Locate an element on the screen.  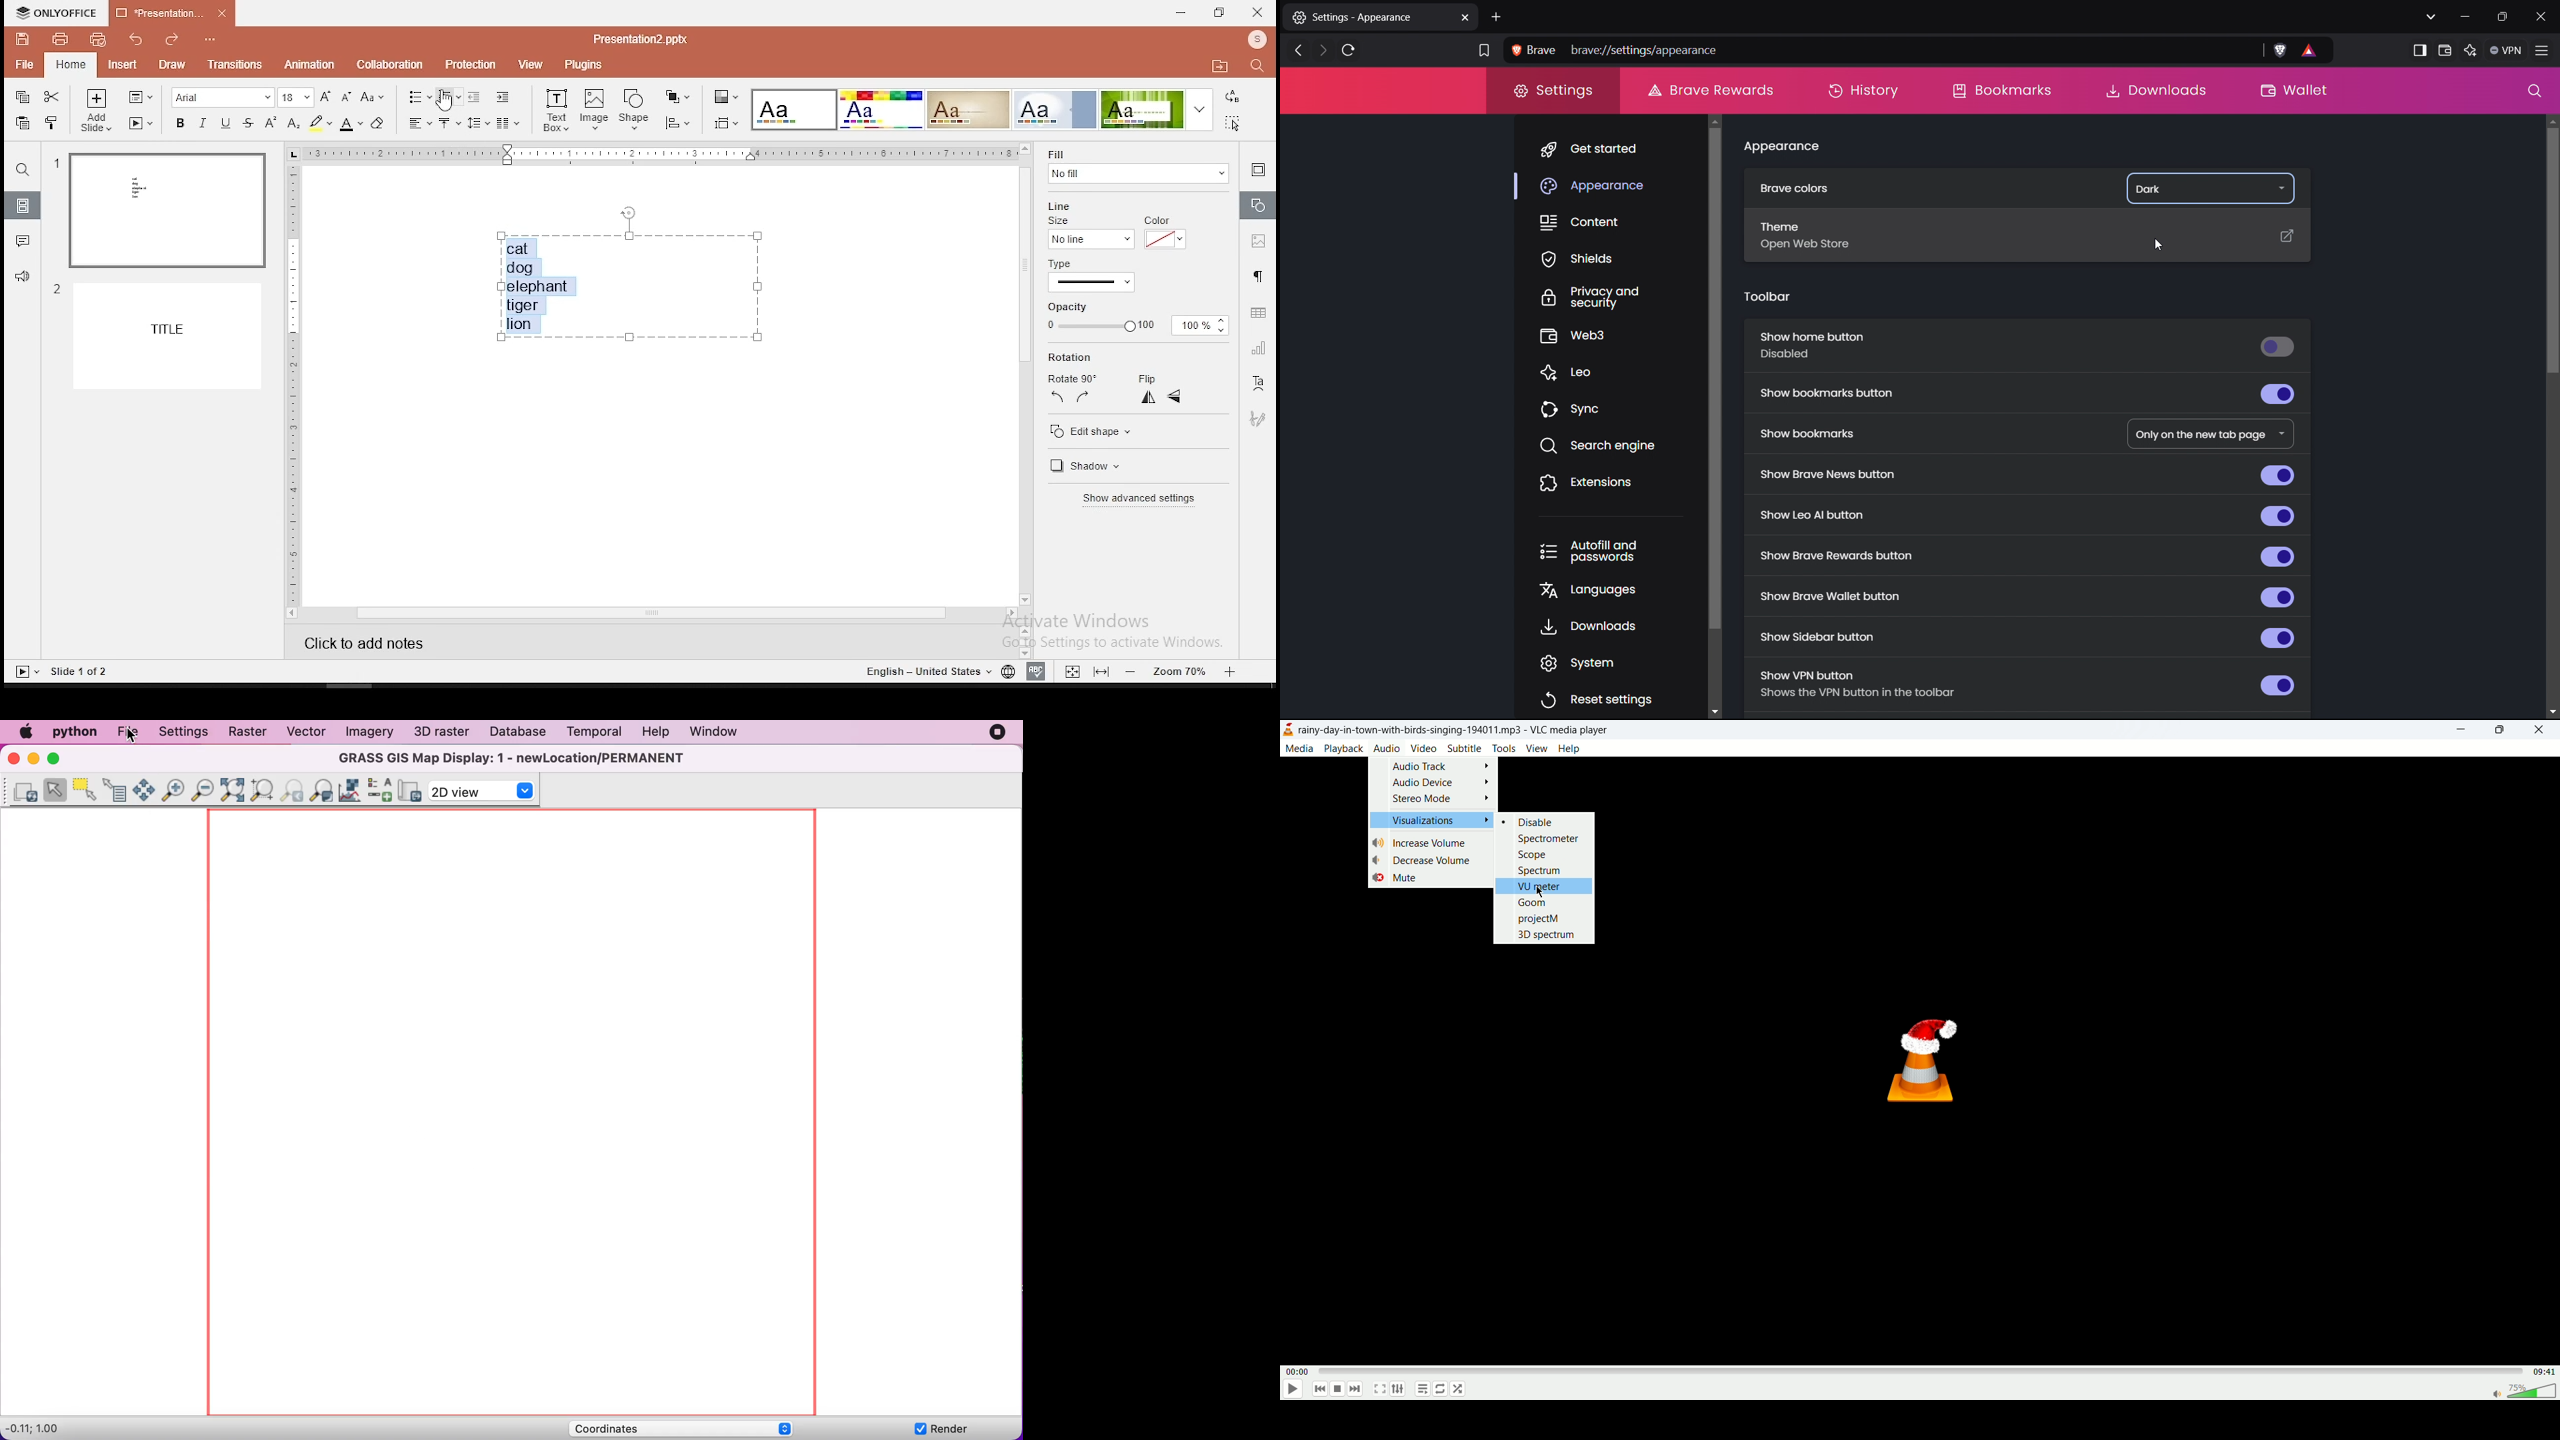
plugins is located at coordinates (584, 65).